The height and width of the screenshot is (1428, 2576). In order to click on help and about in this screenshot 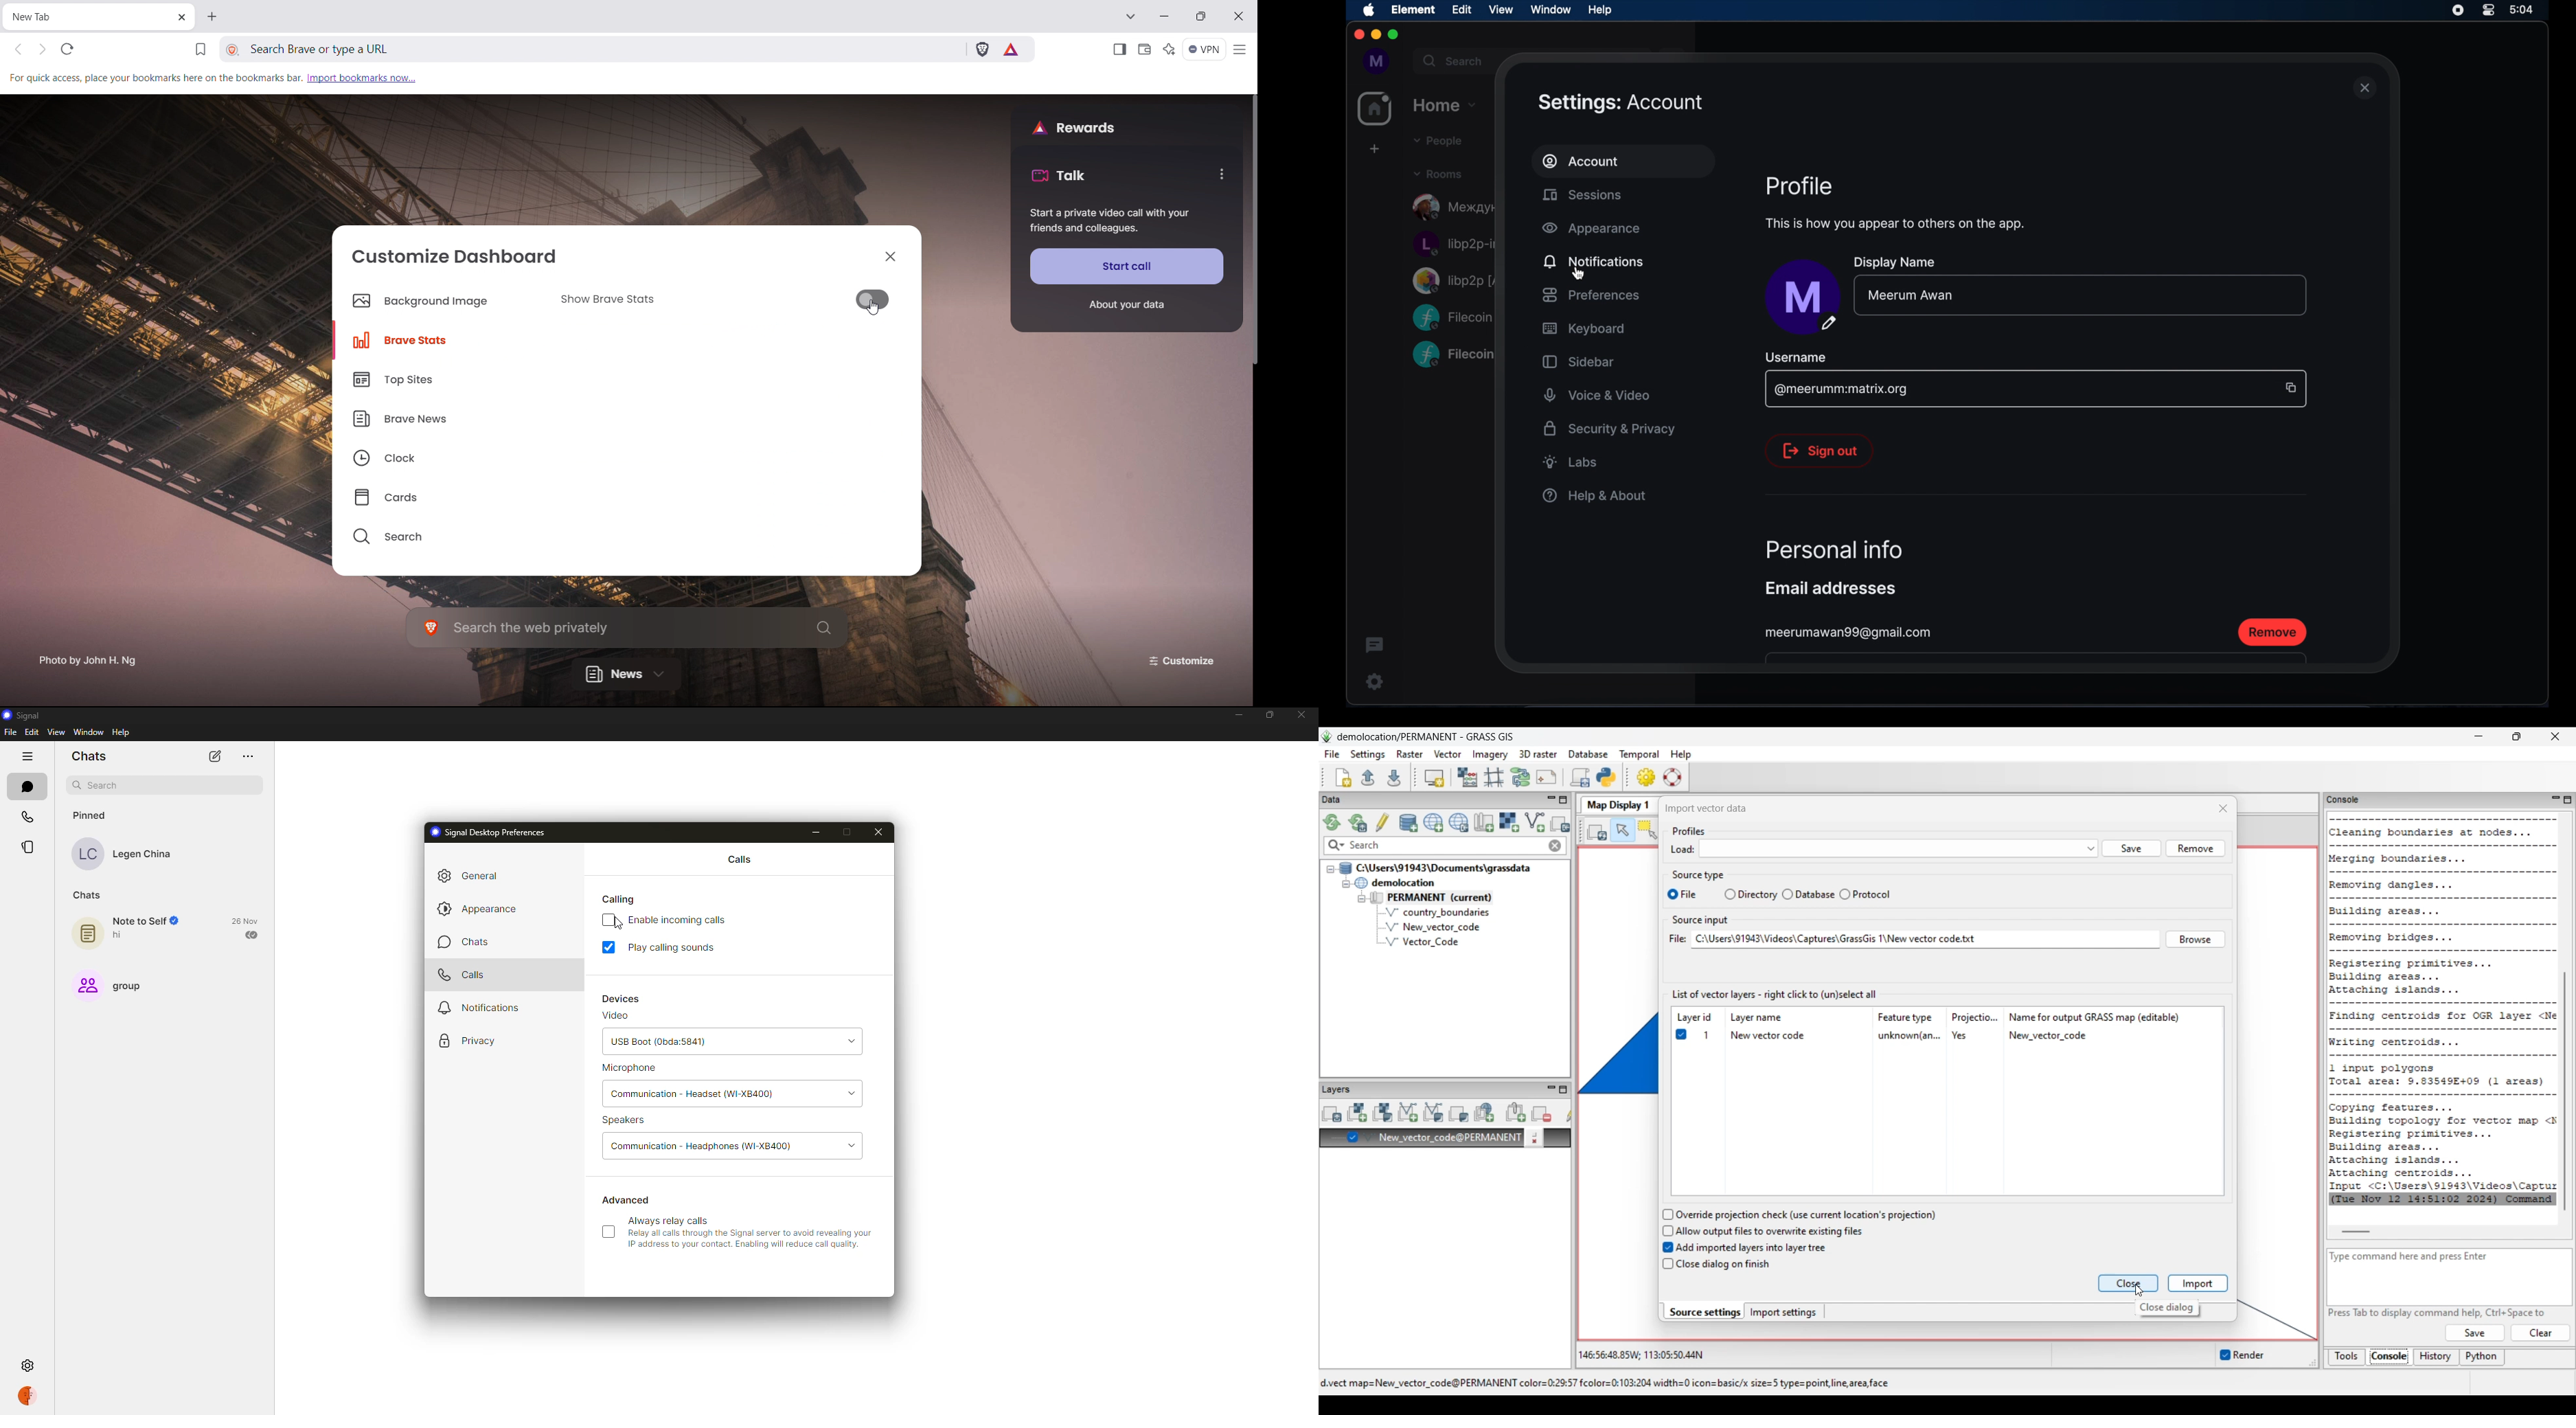, I will do `click(1593, 495)`.